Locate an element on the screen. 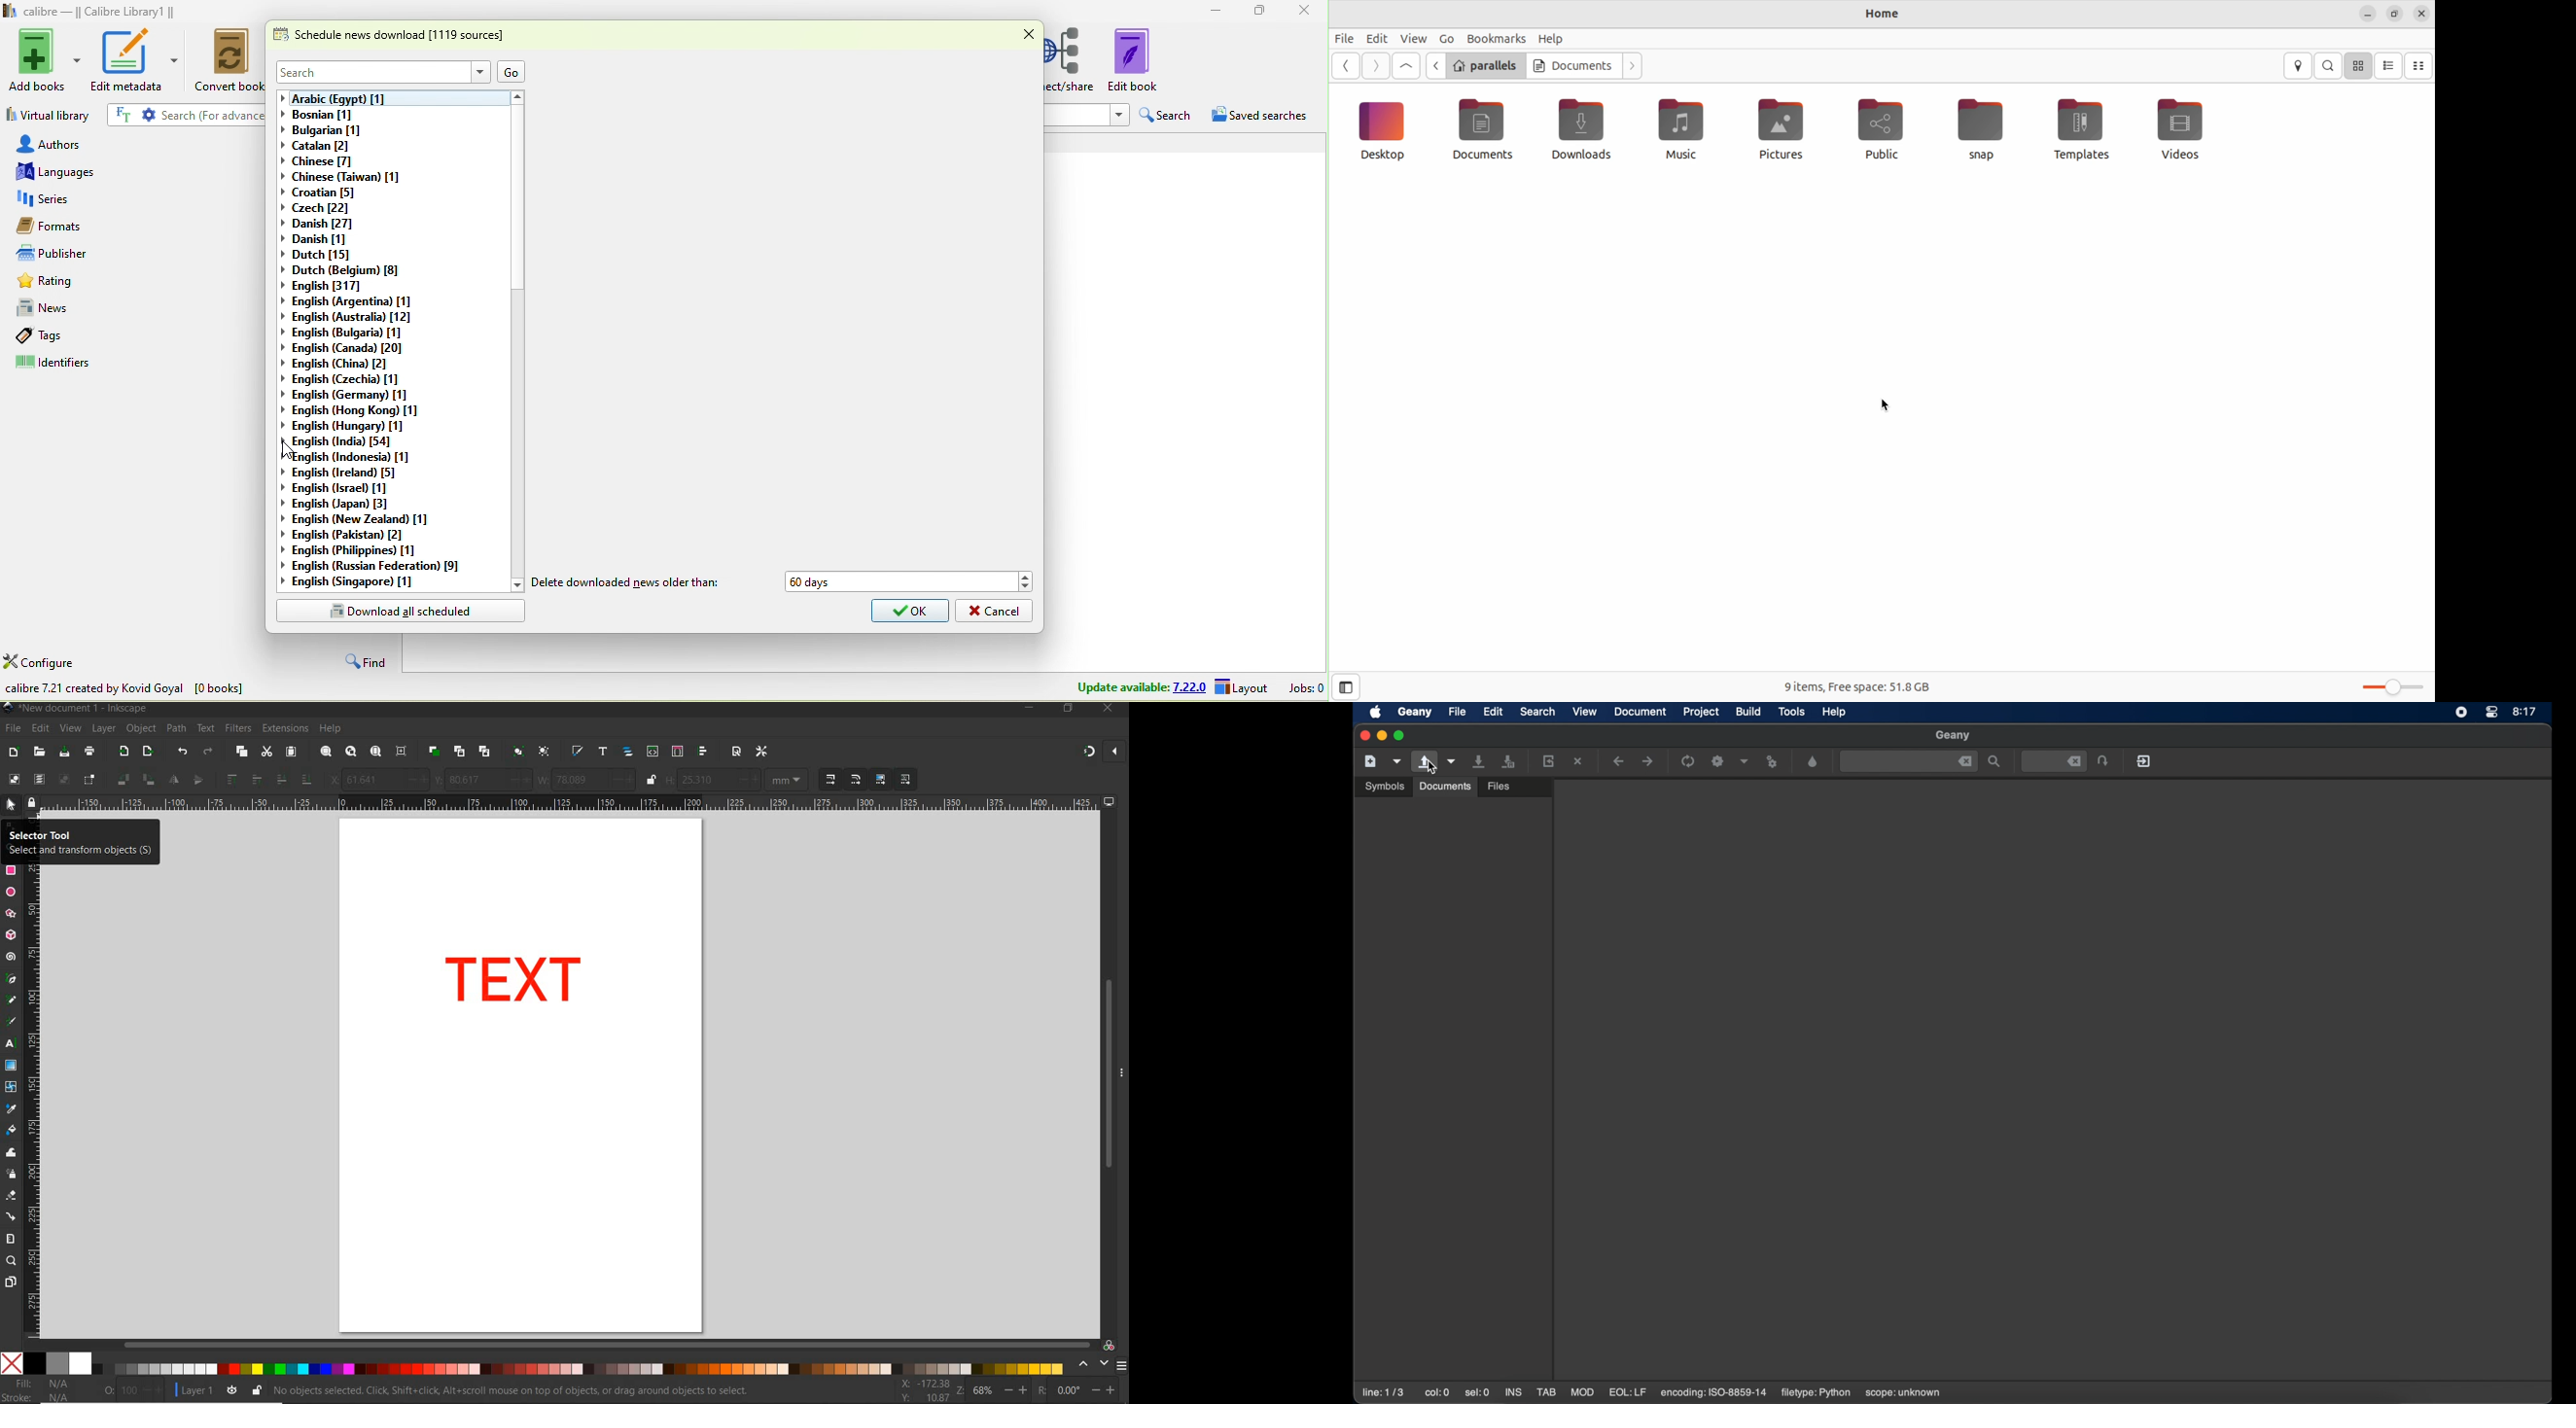  filters is located at coordinates (238, 728).